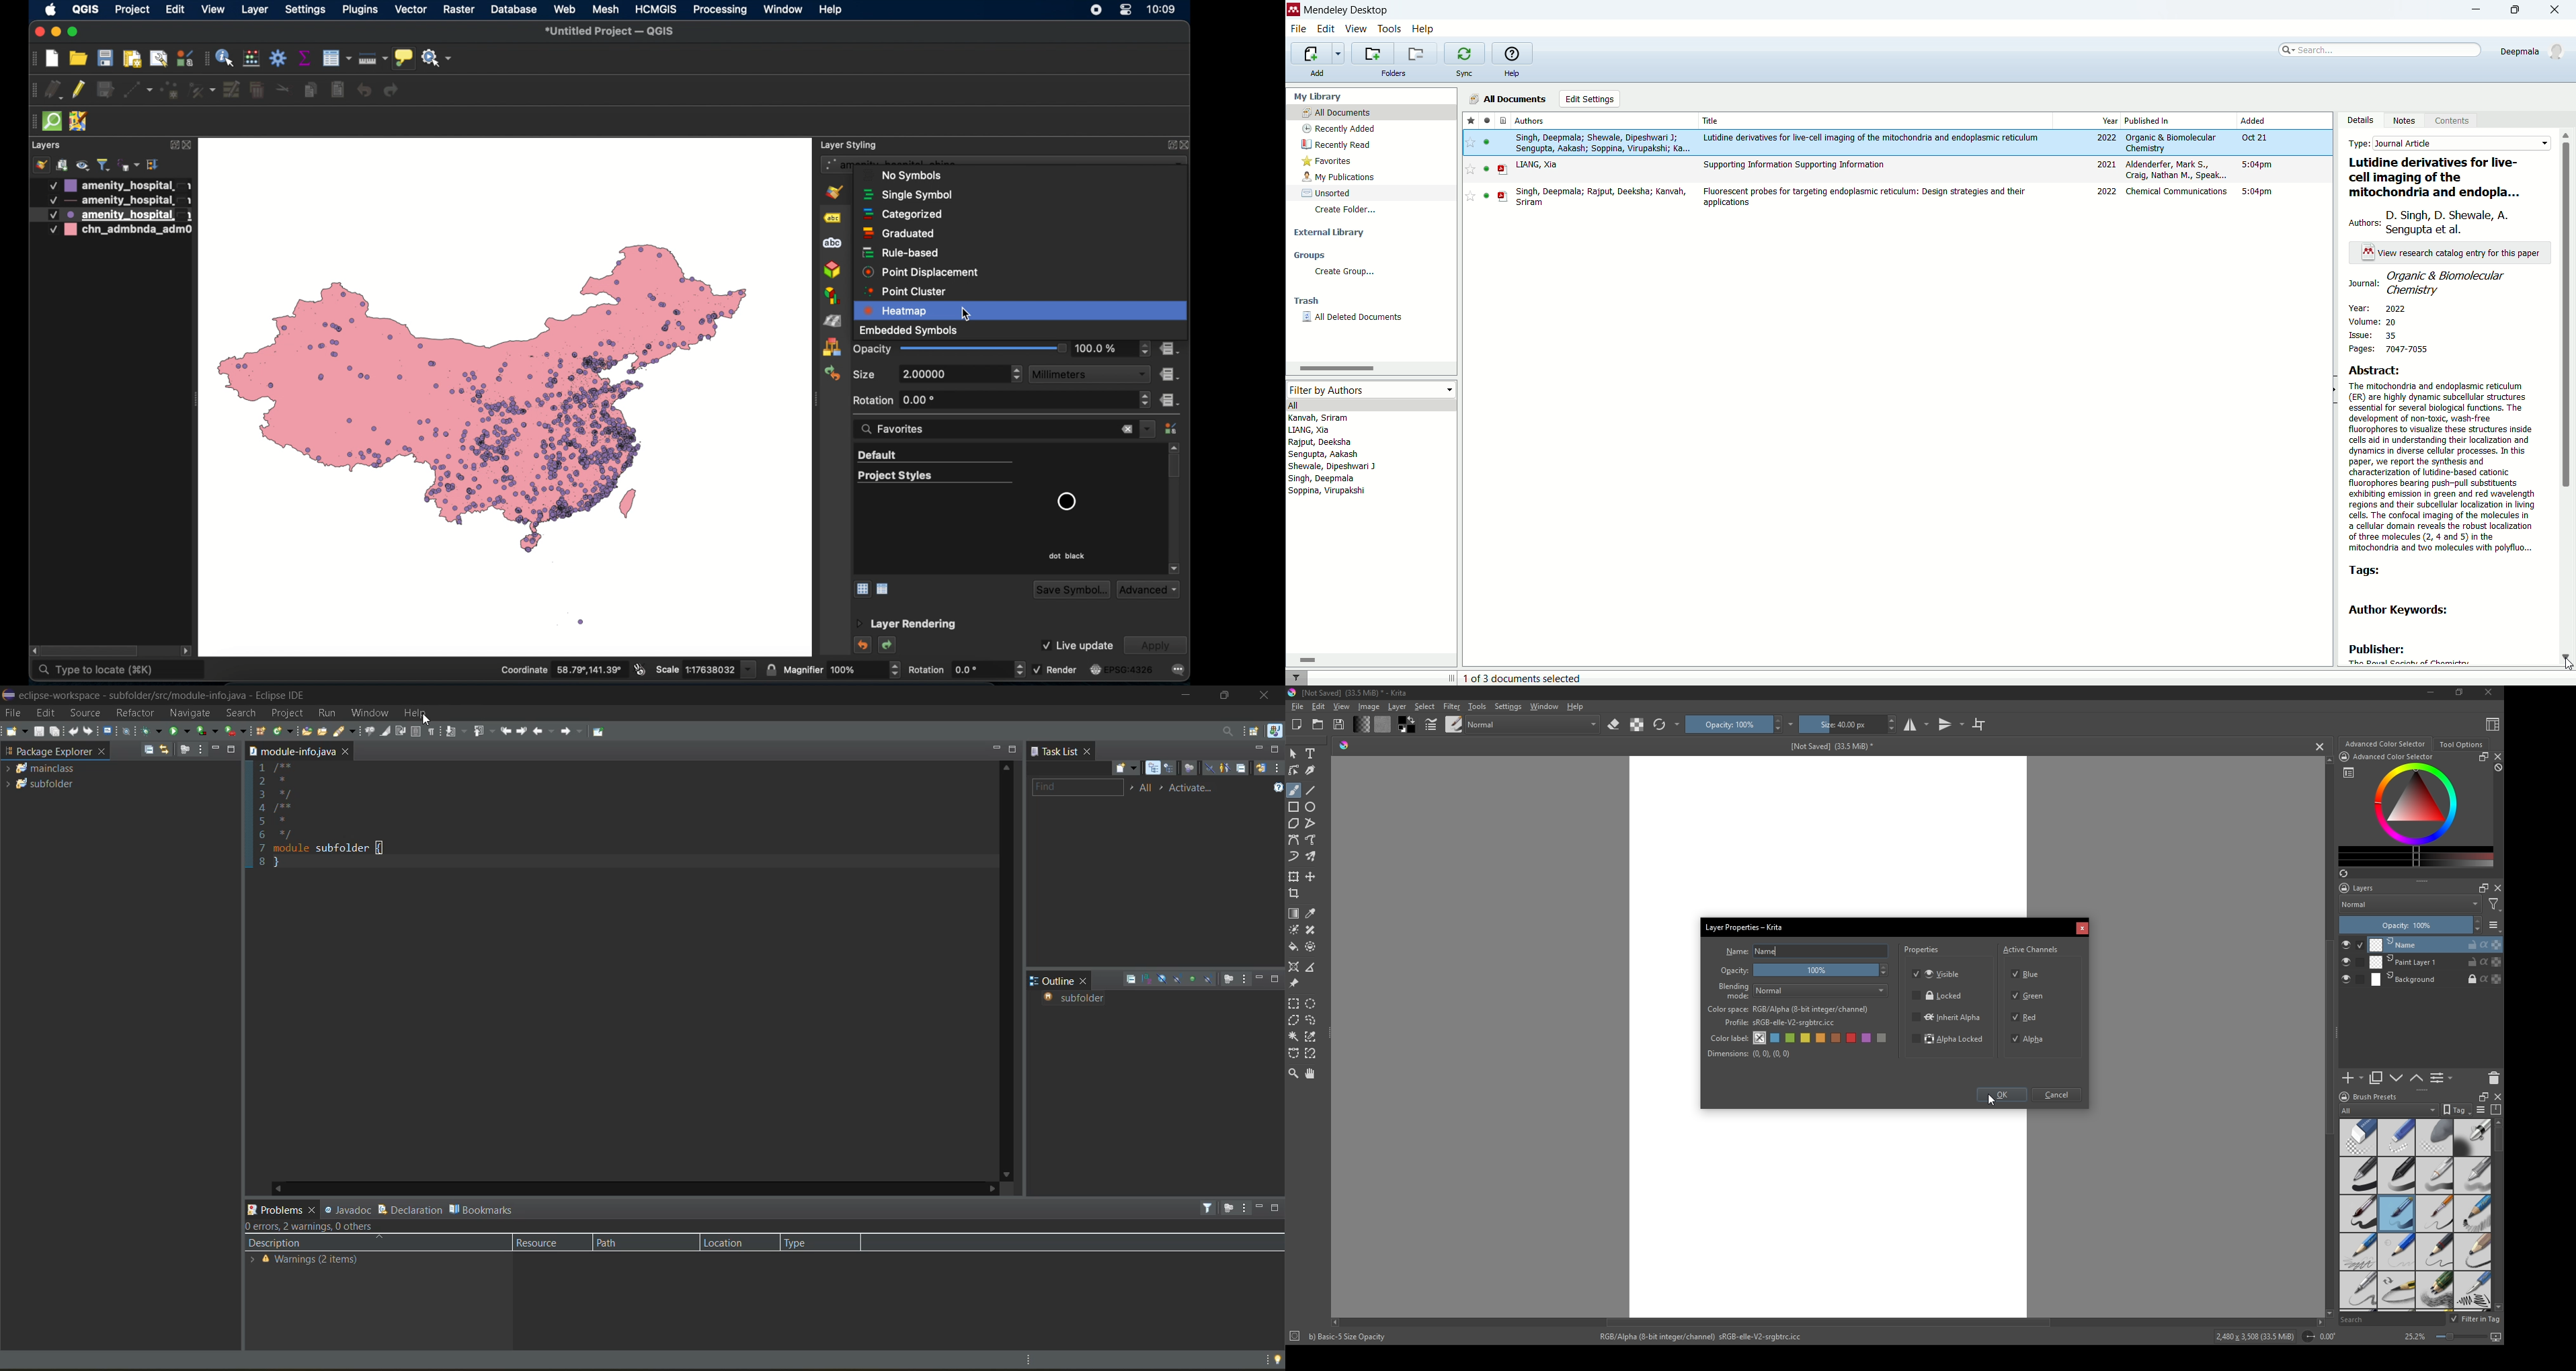 This screenshot has height=1372, width=2576. What do you see at coordinates (1486, 142) in the screenshot?
I see `unread` at bounding box center [1486, 142].